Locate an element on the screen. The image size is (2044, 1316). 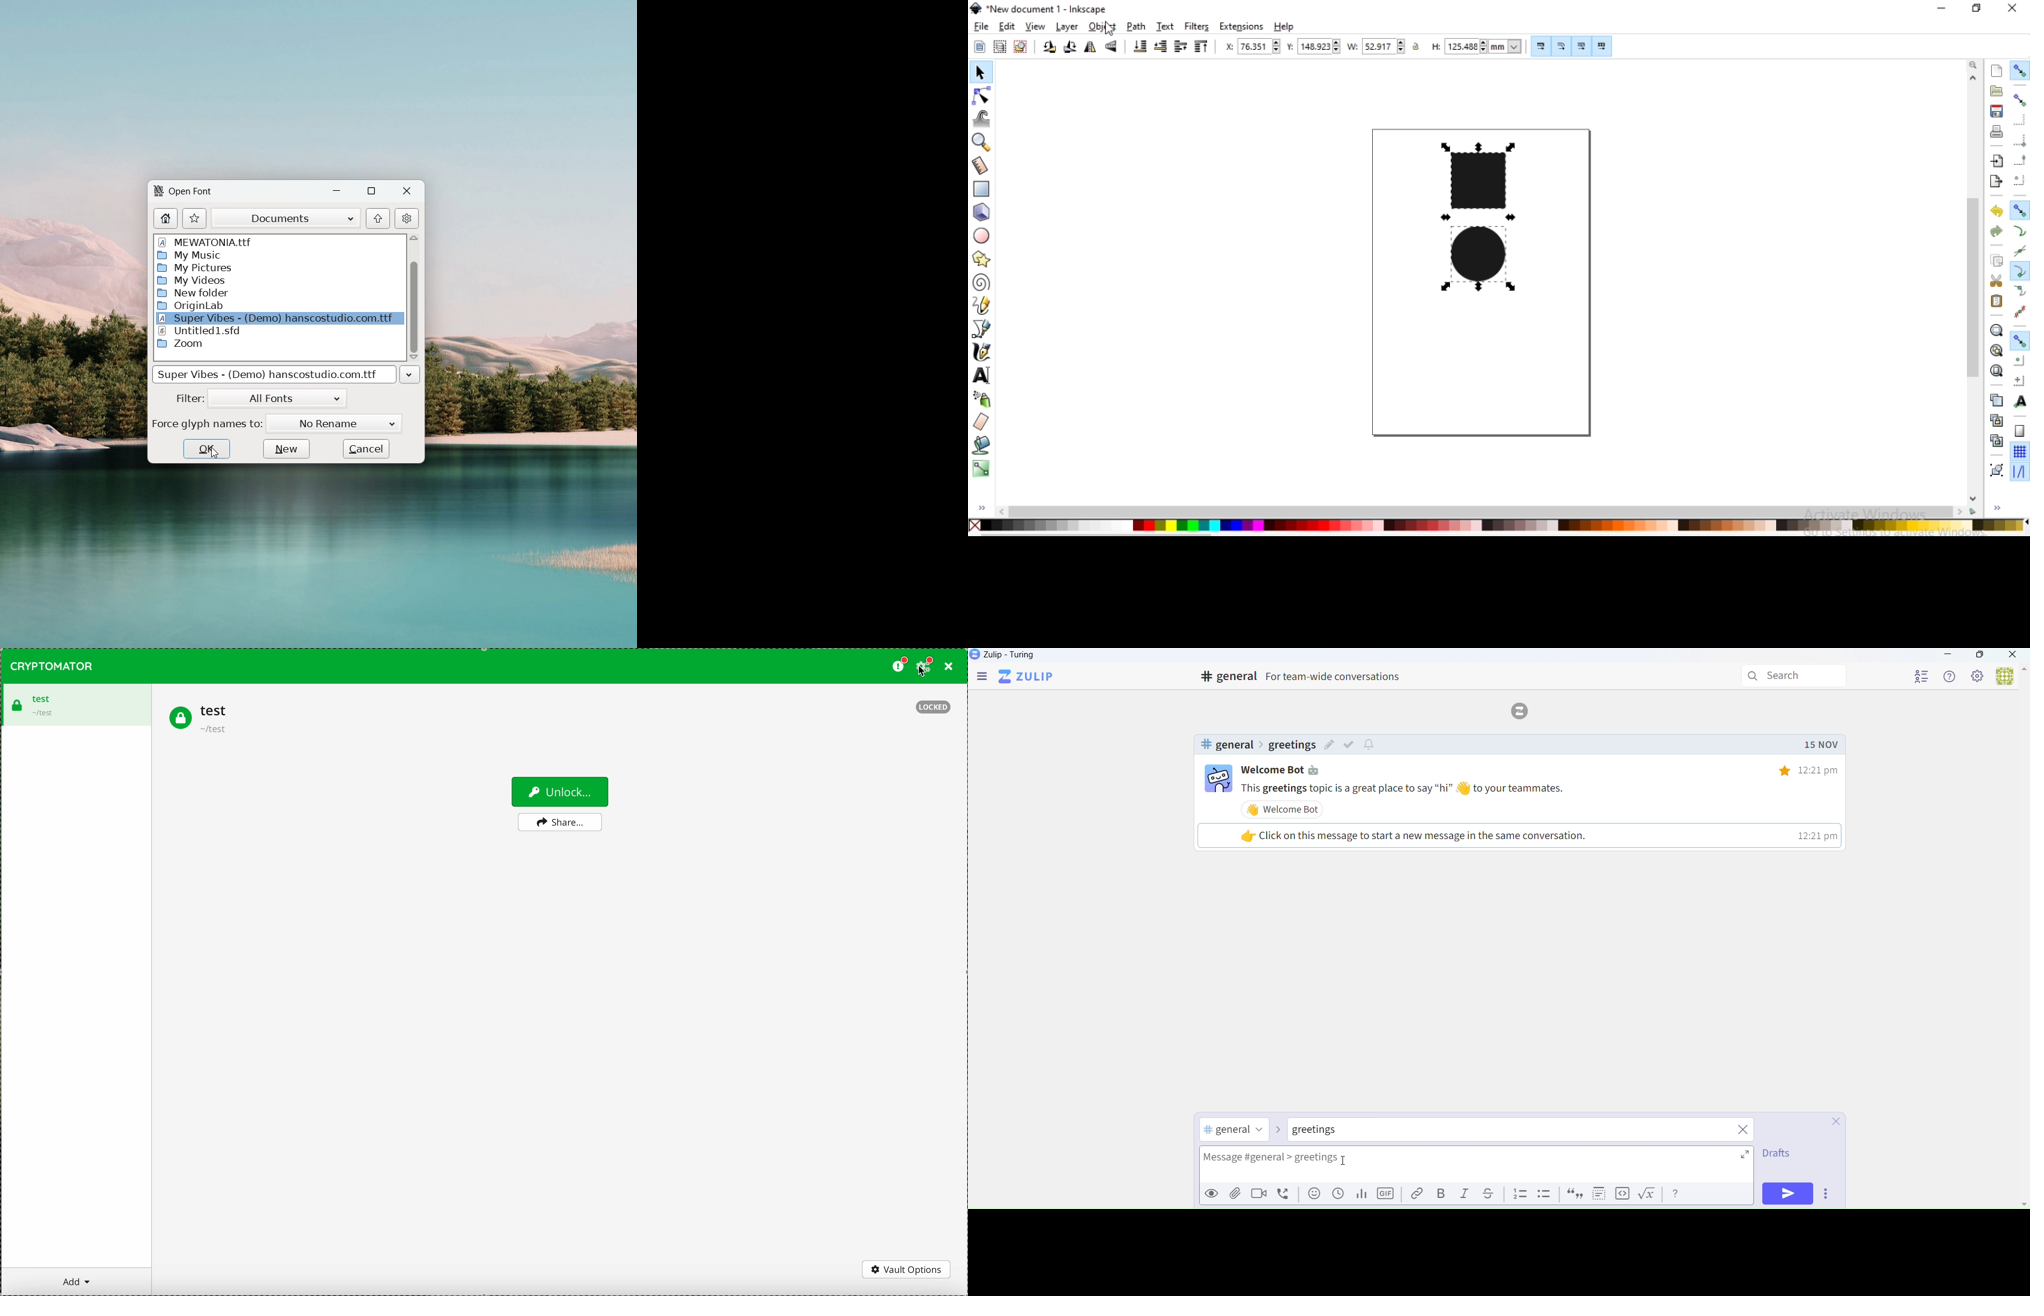
close is located at coordinates (1744, 1132).